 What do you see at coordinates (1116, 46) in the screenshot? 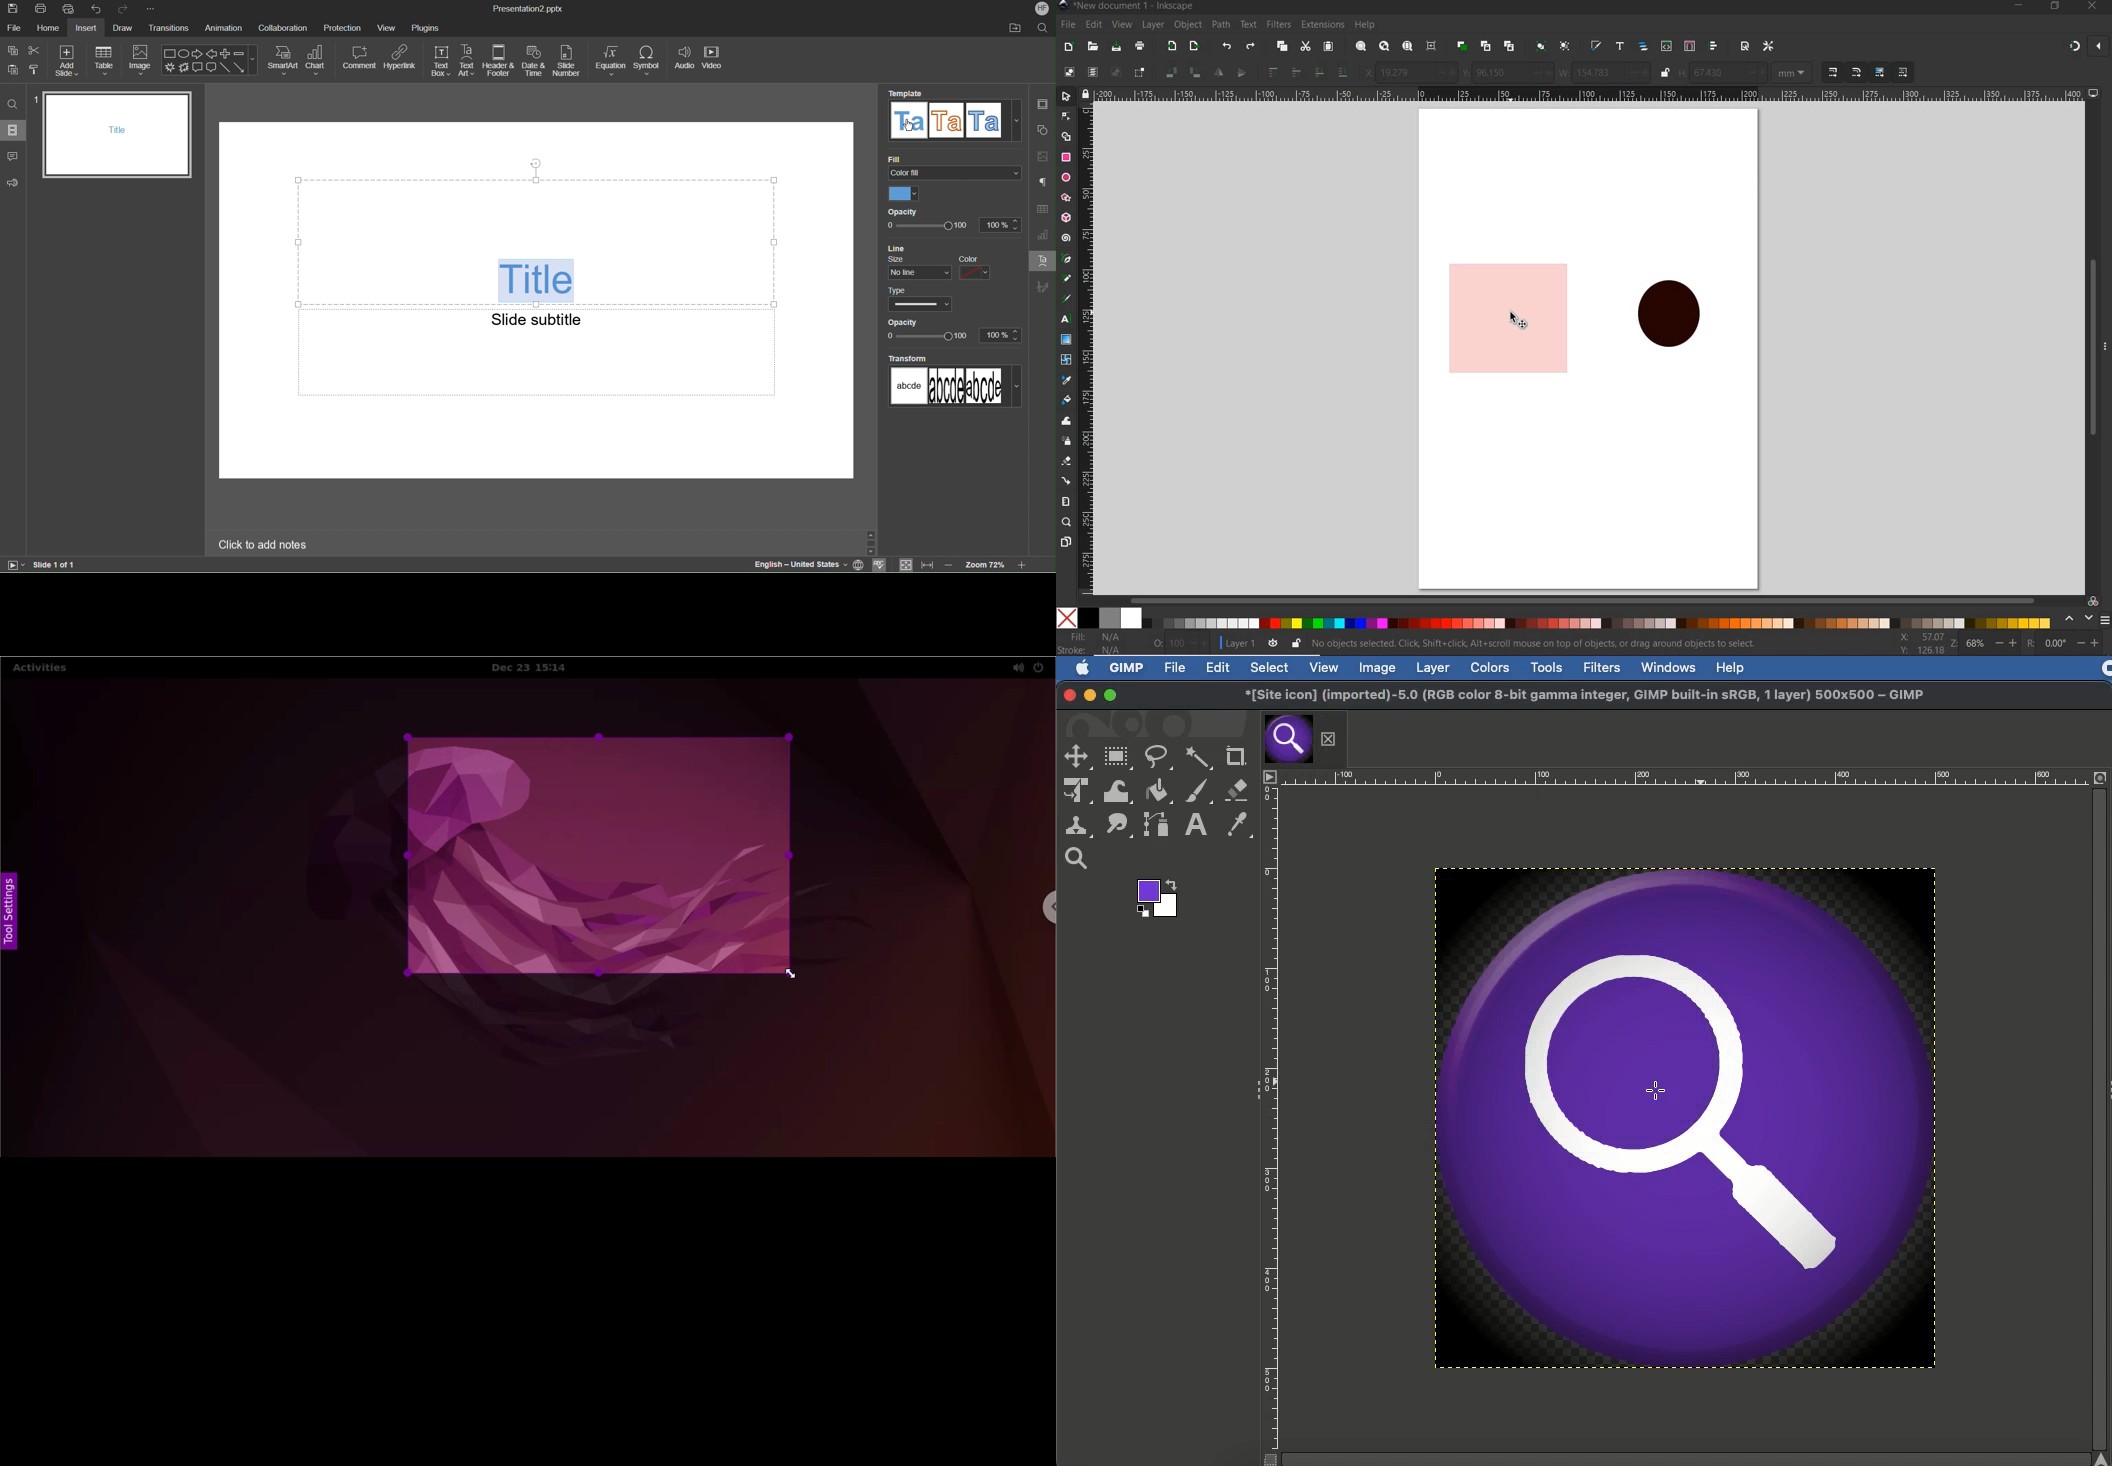
I see `save` at bounding box center [1116, 46].